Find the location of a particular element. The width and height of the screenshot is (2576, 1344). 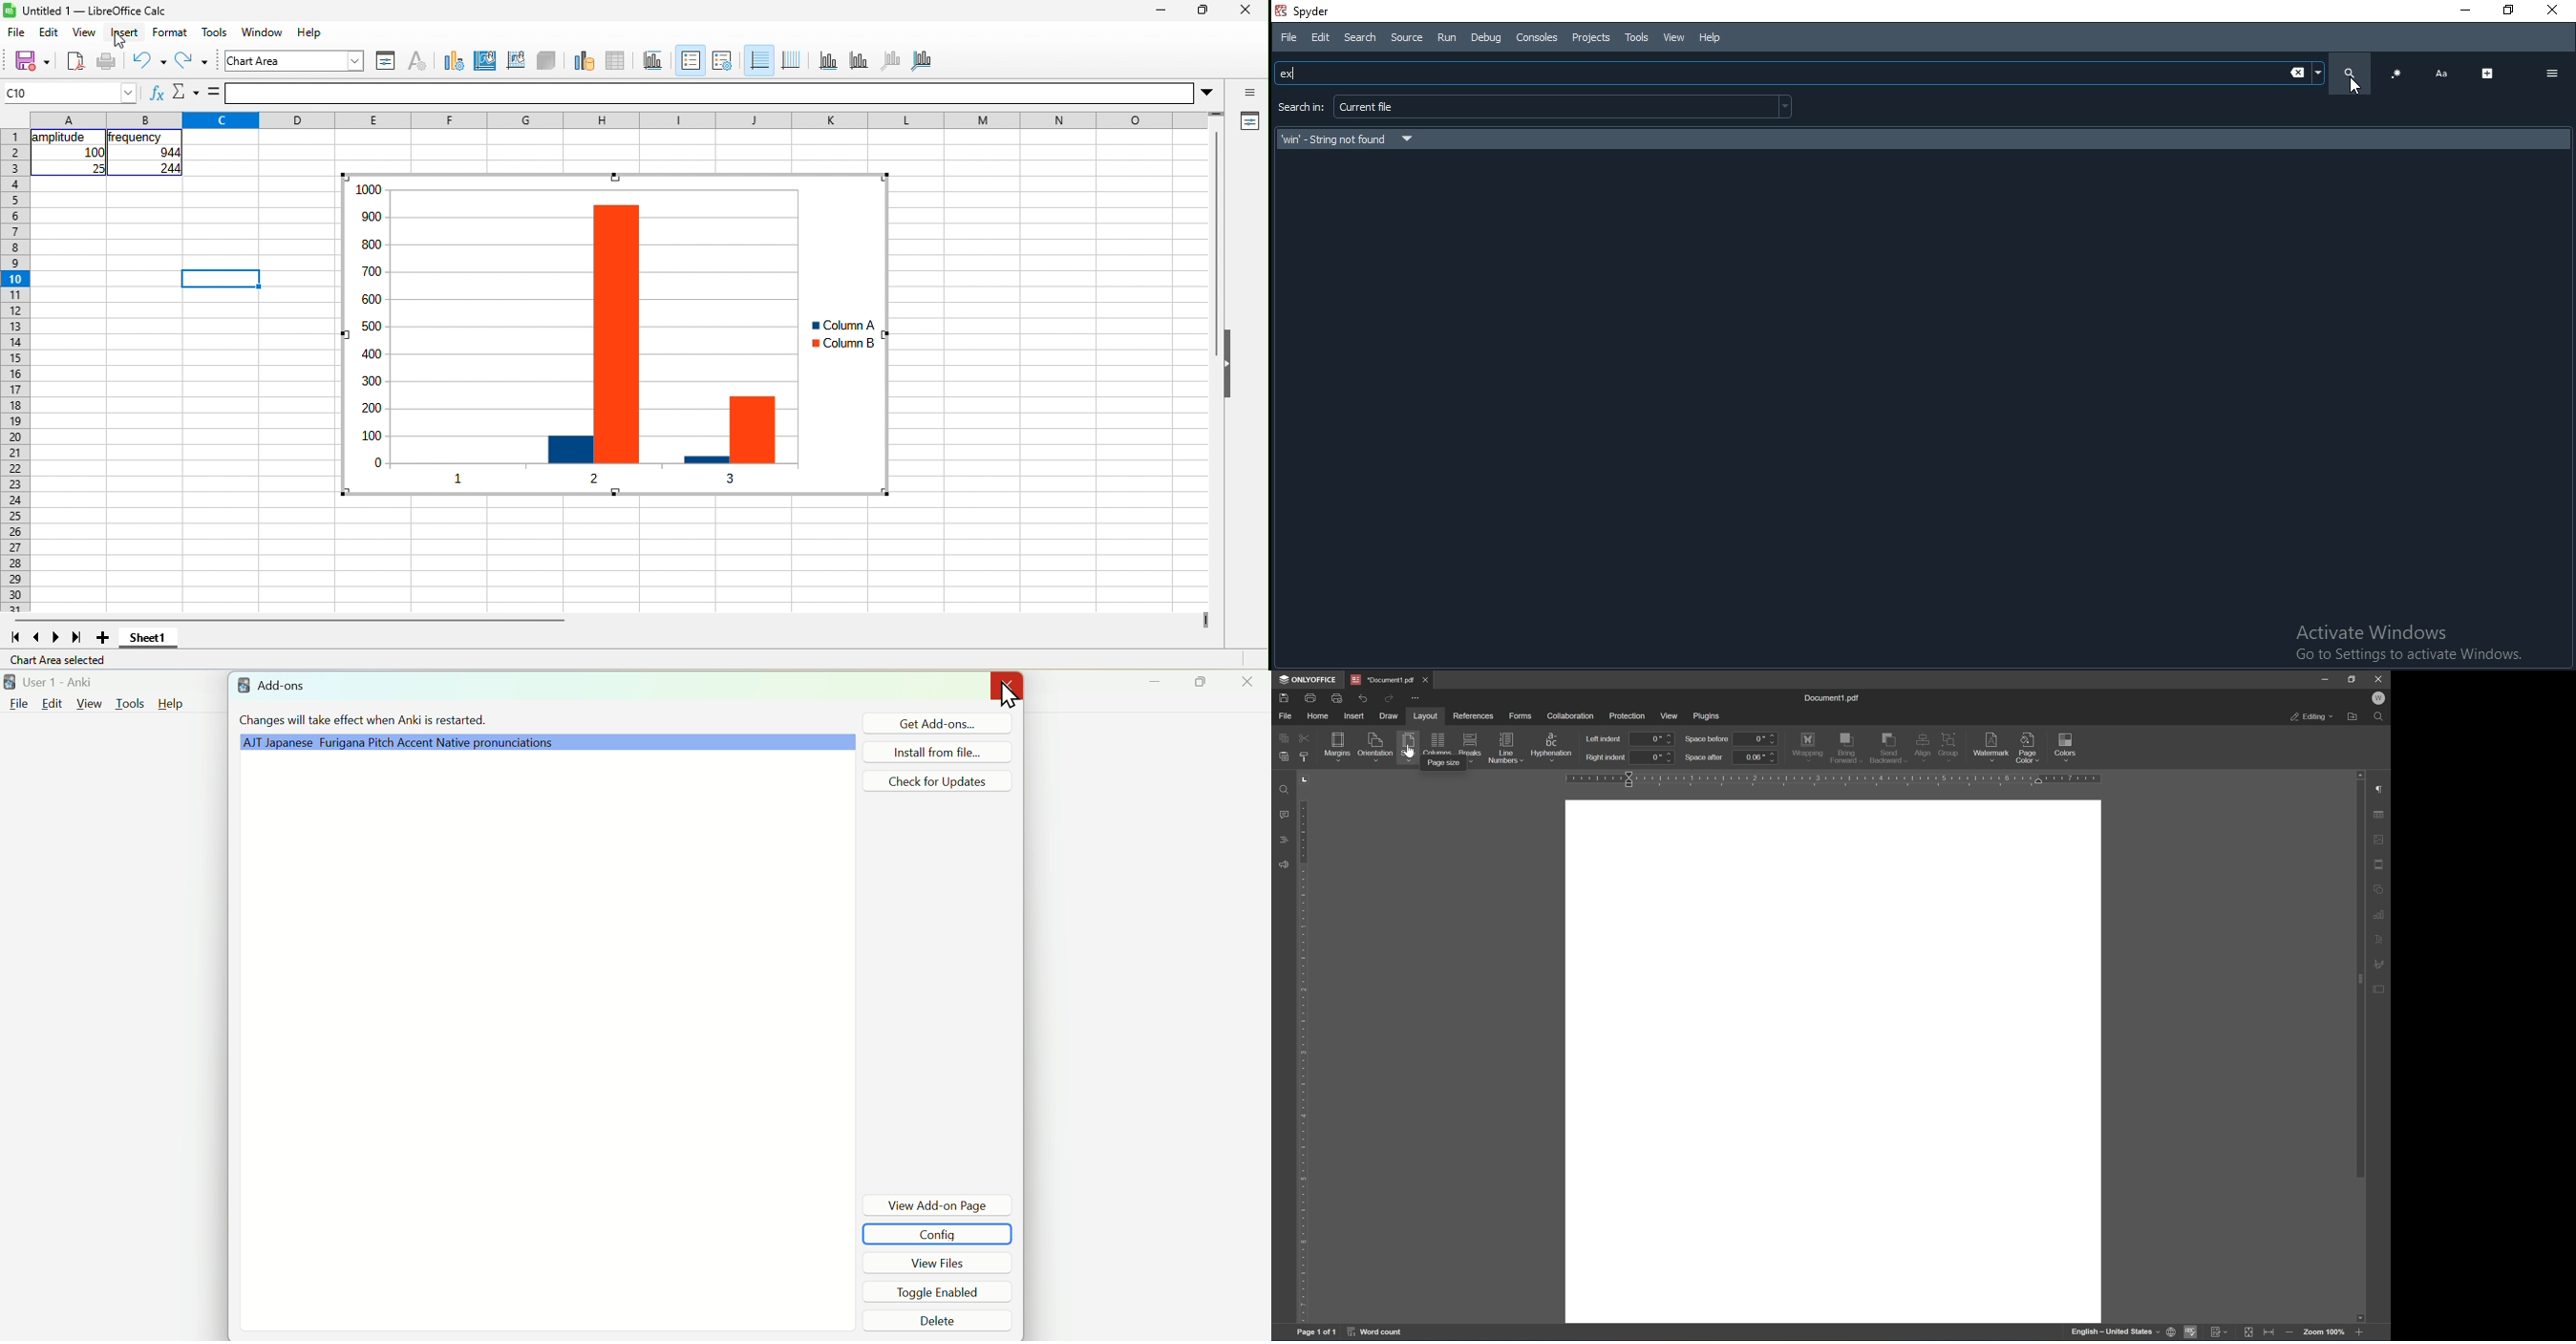

cursor movement is located at coordinates (125, 46).